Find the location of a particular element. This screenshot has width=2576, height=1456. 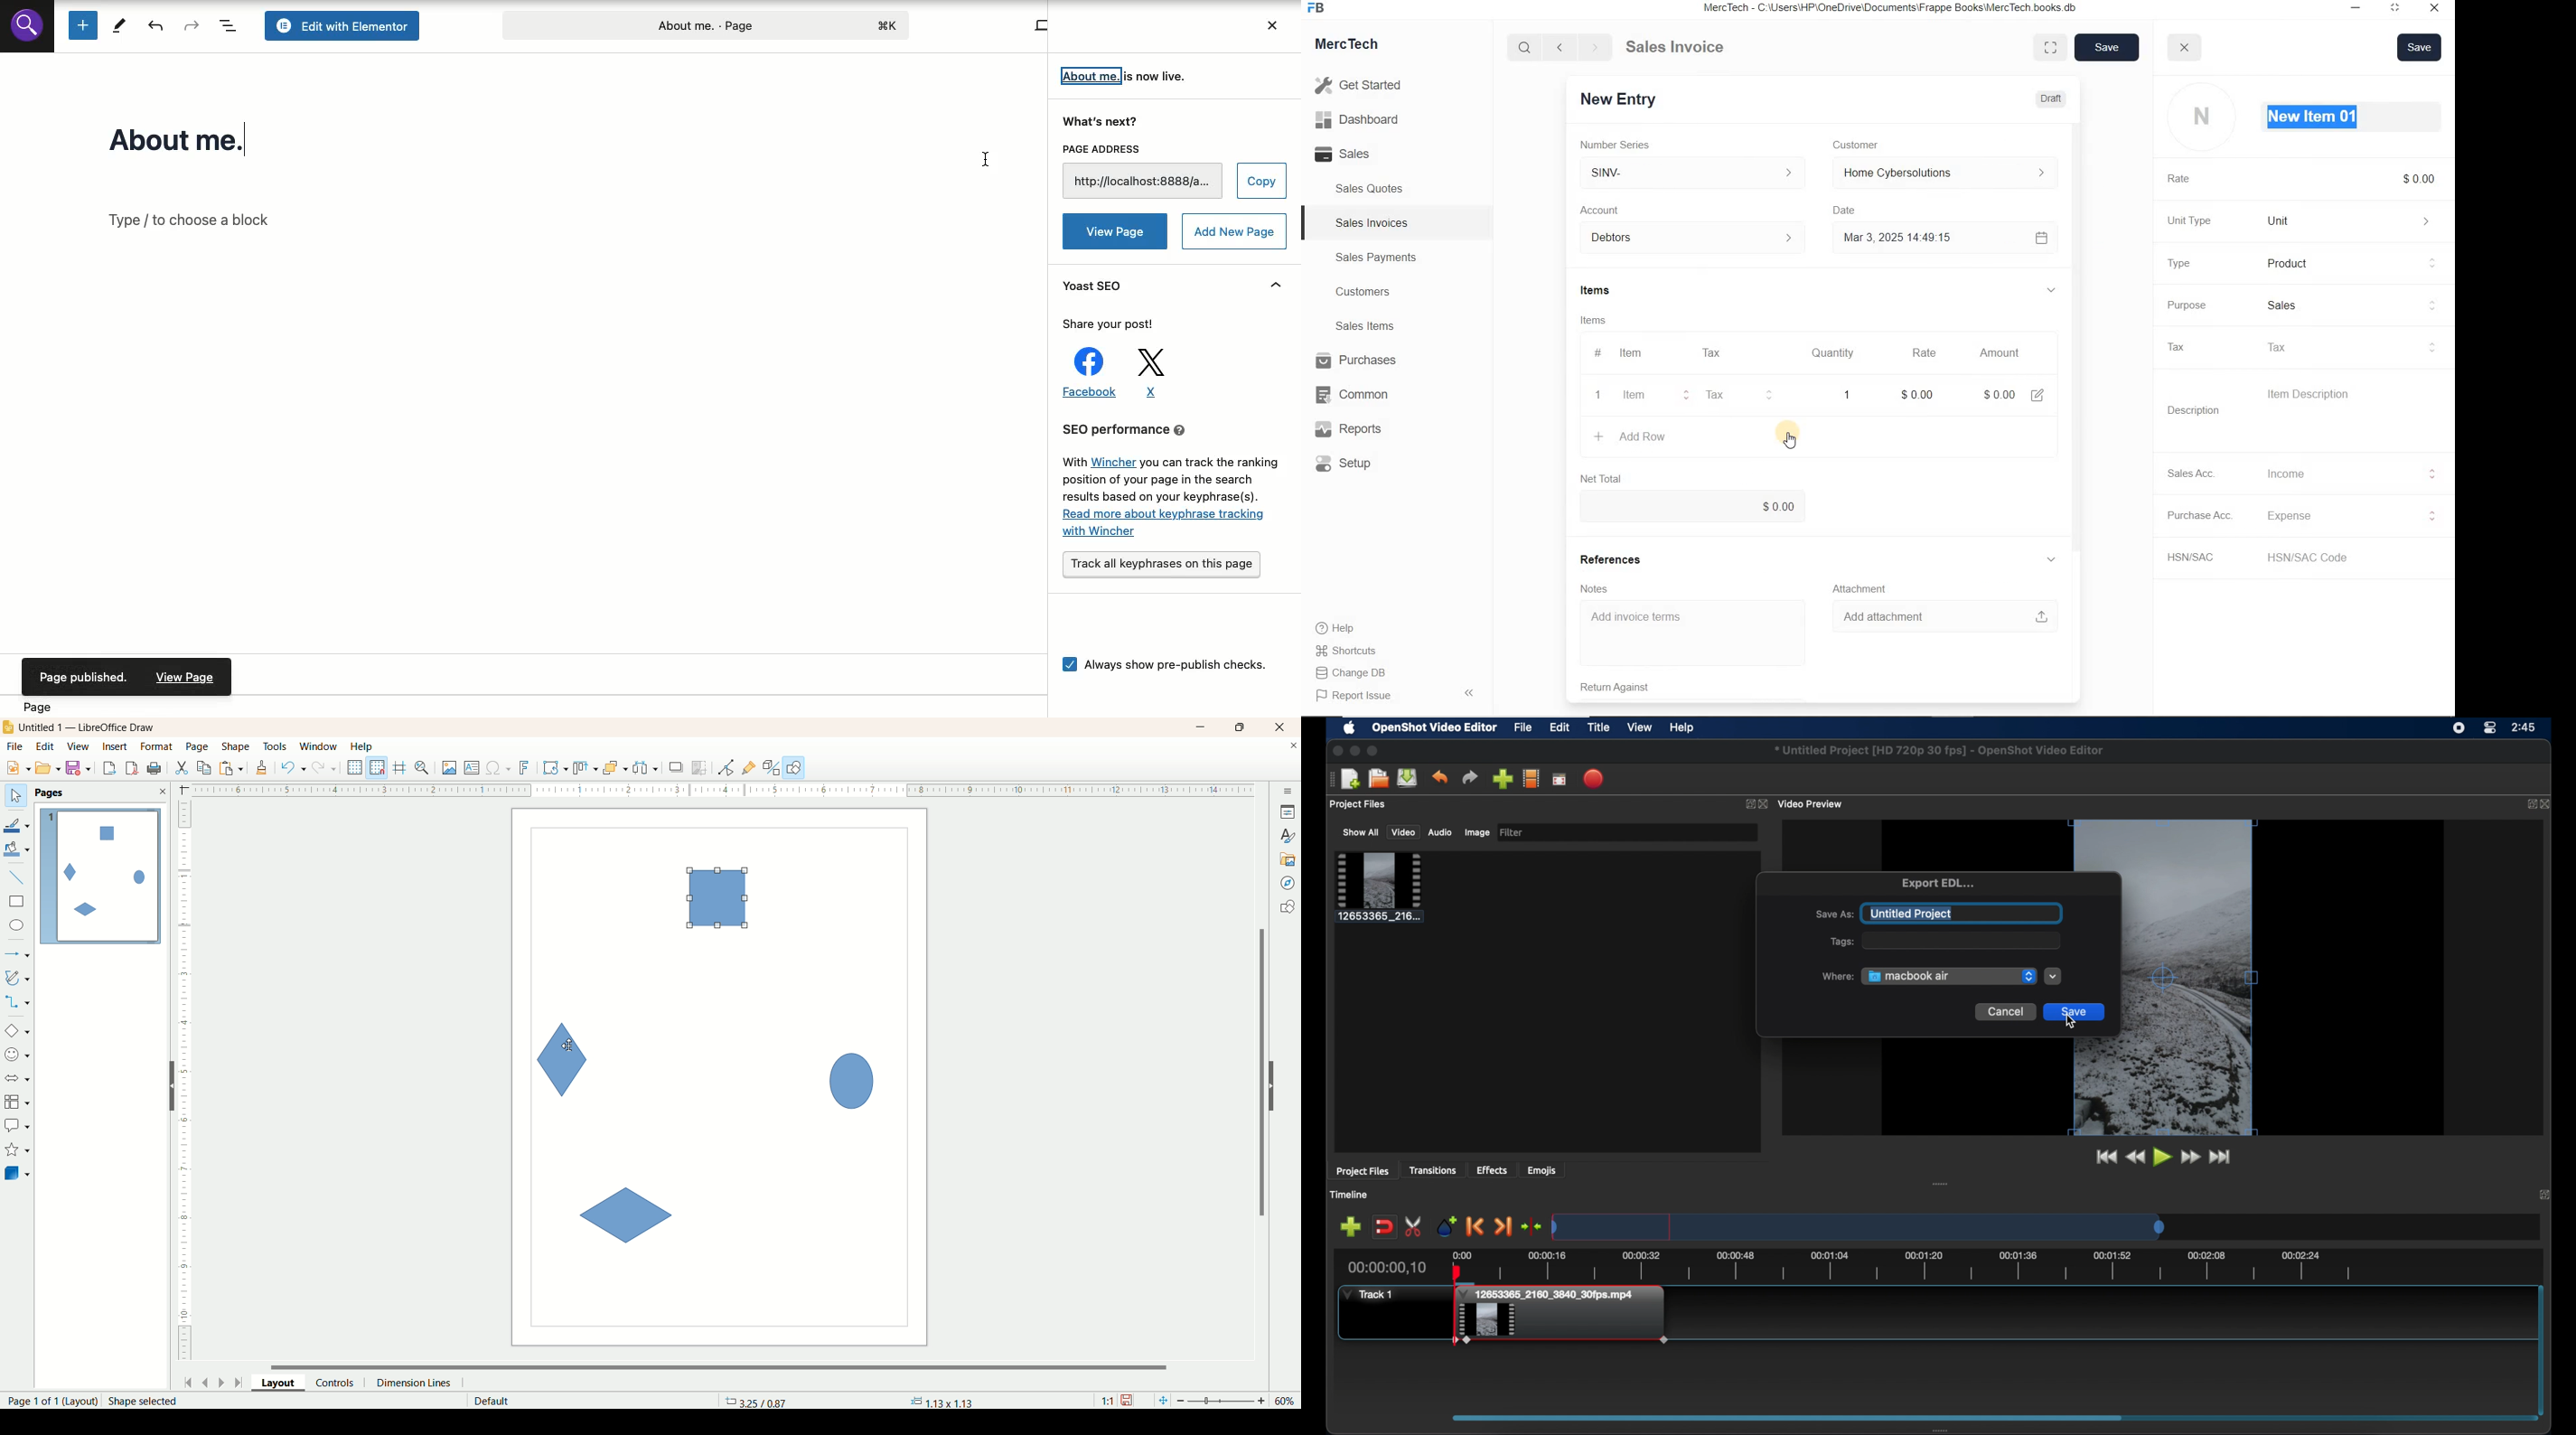

gallery is located at coordinates (1288, 858).